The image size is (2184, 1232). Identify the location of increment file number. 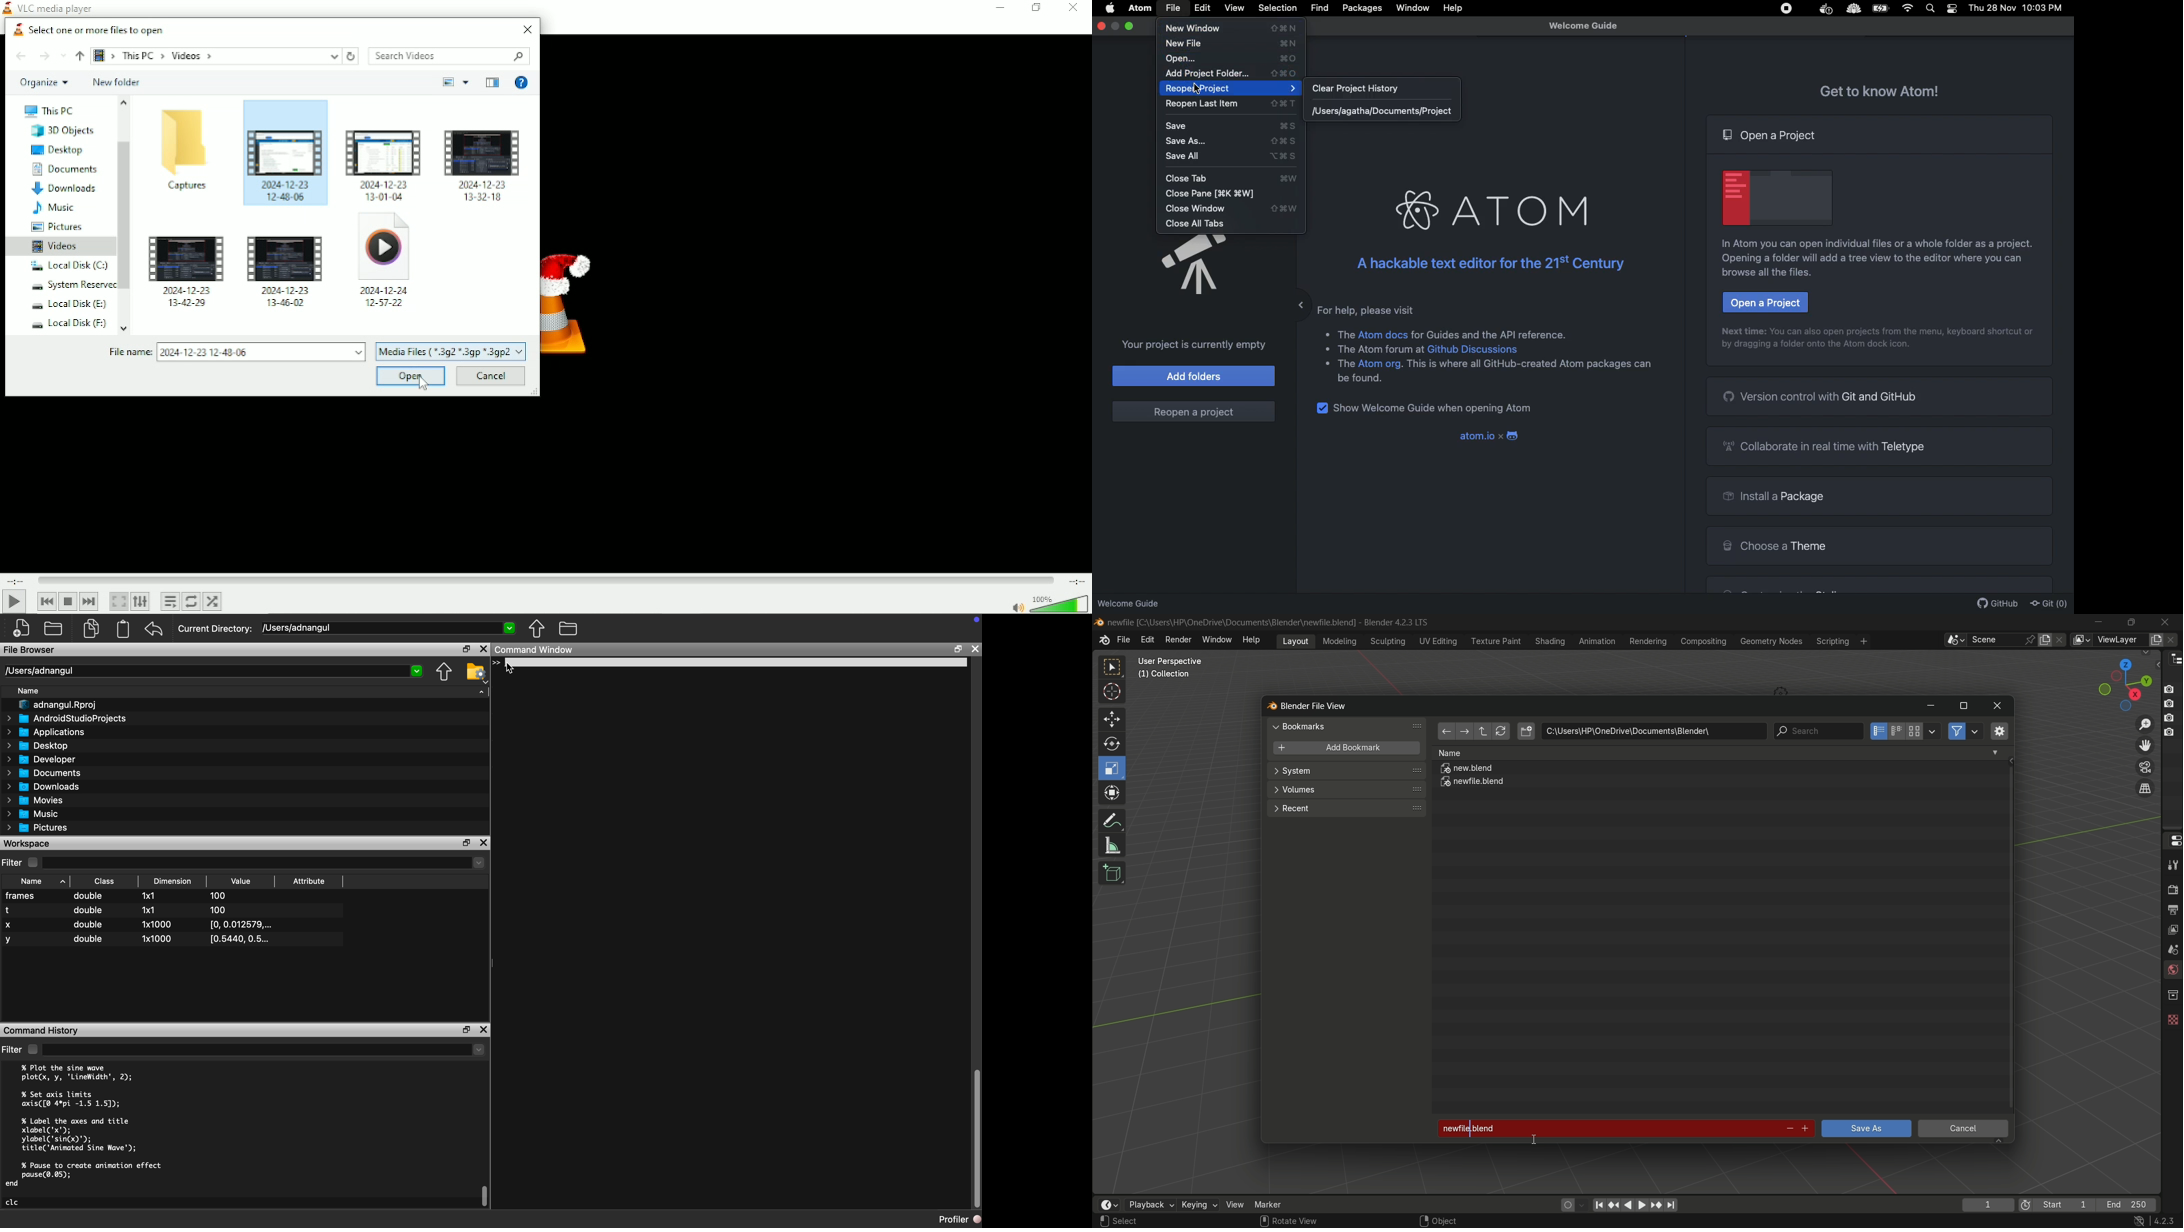
(1806, 1129).